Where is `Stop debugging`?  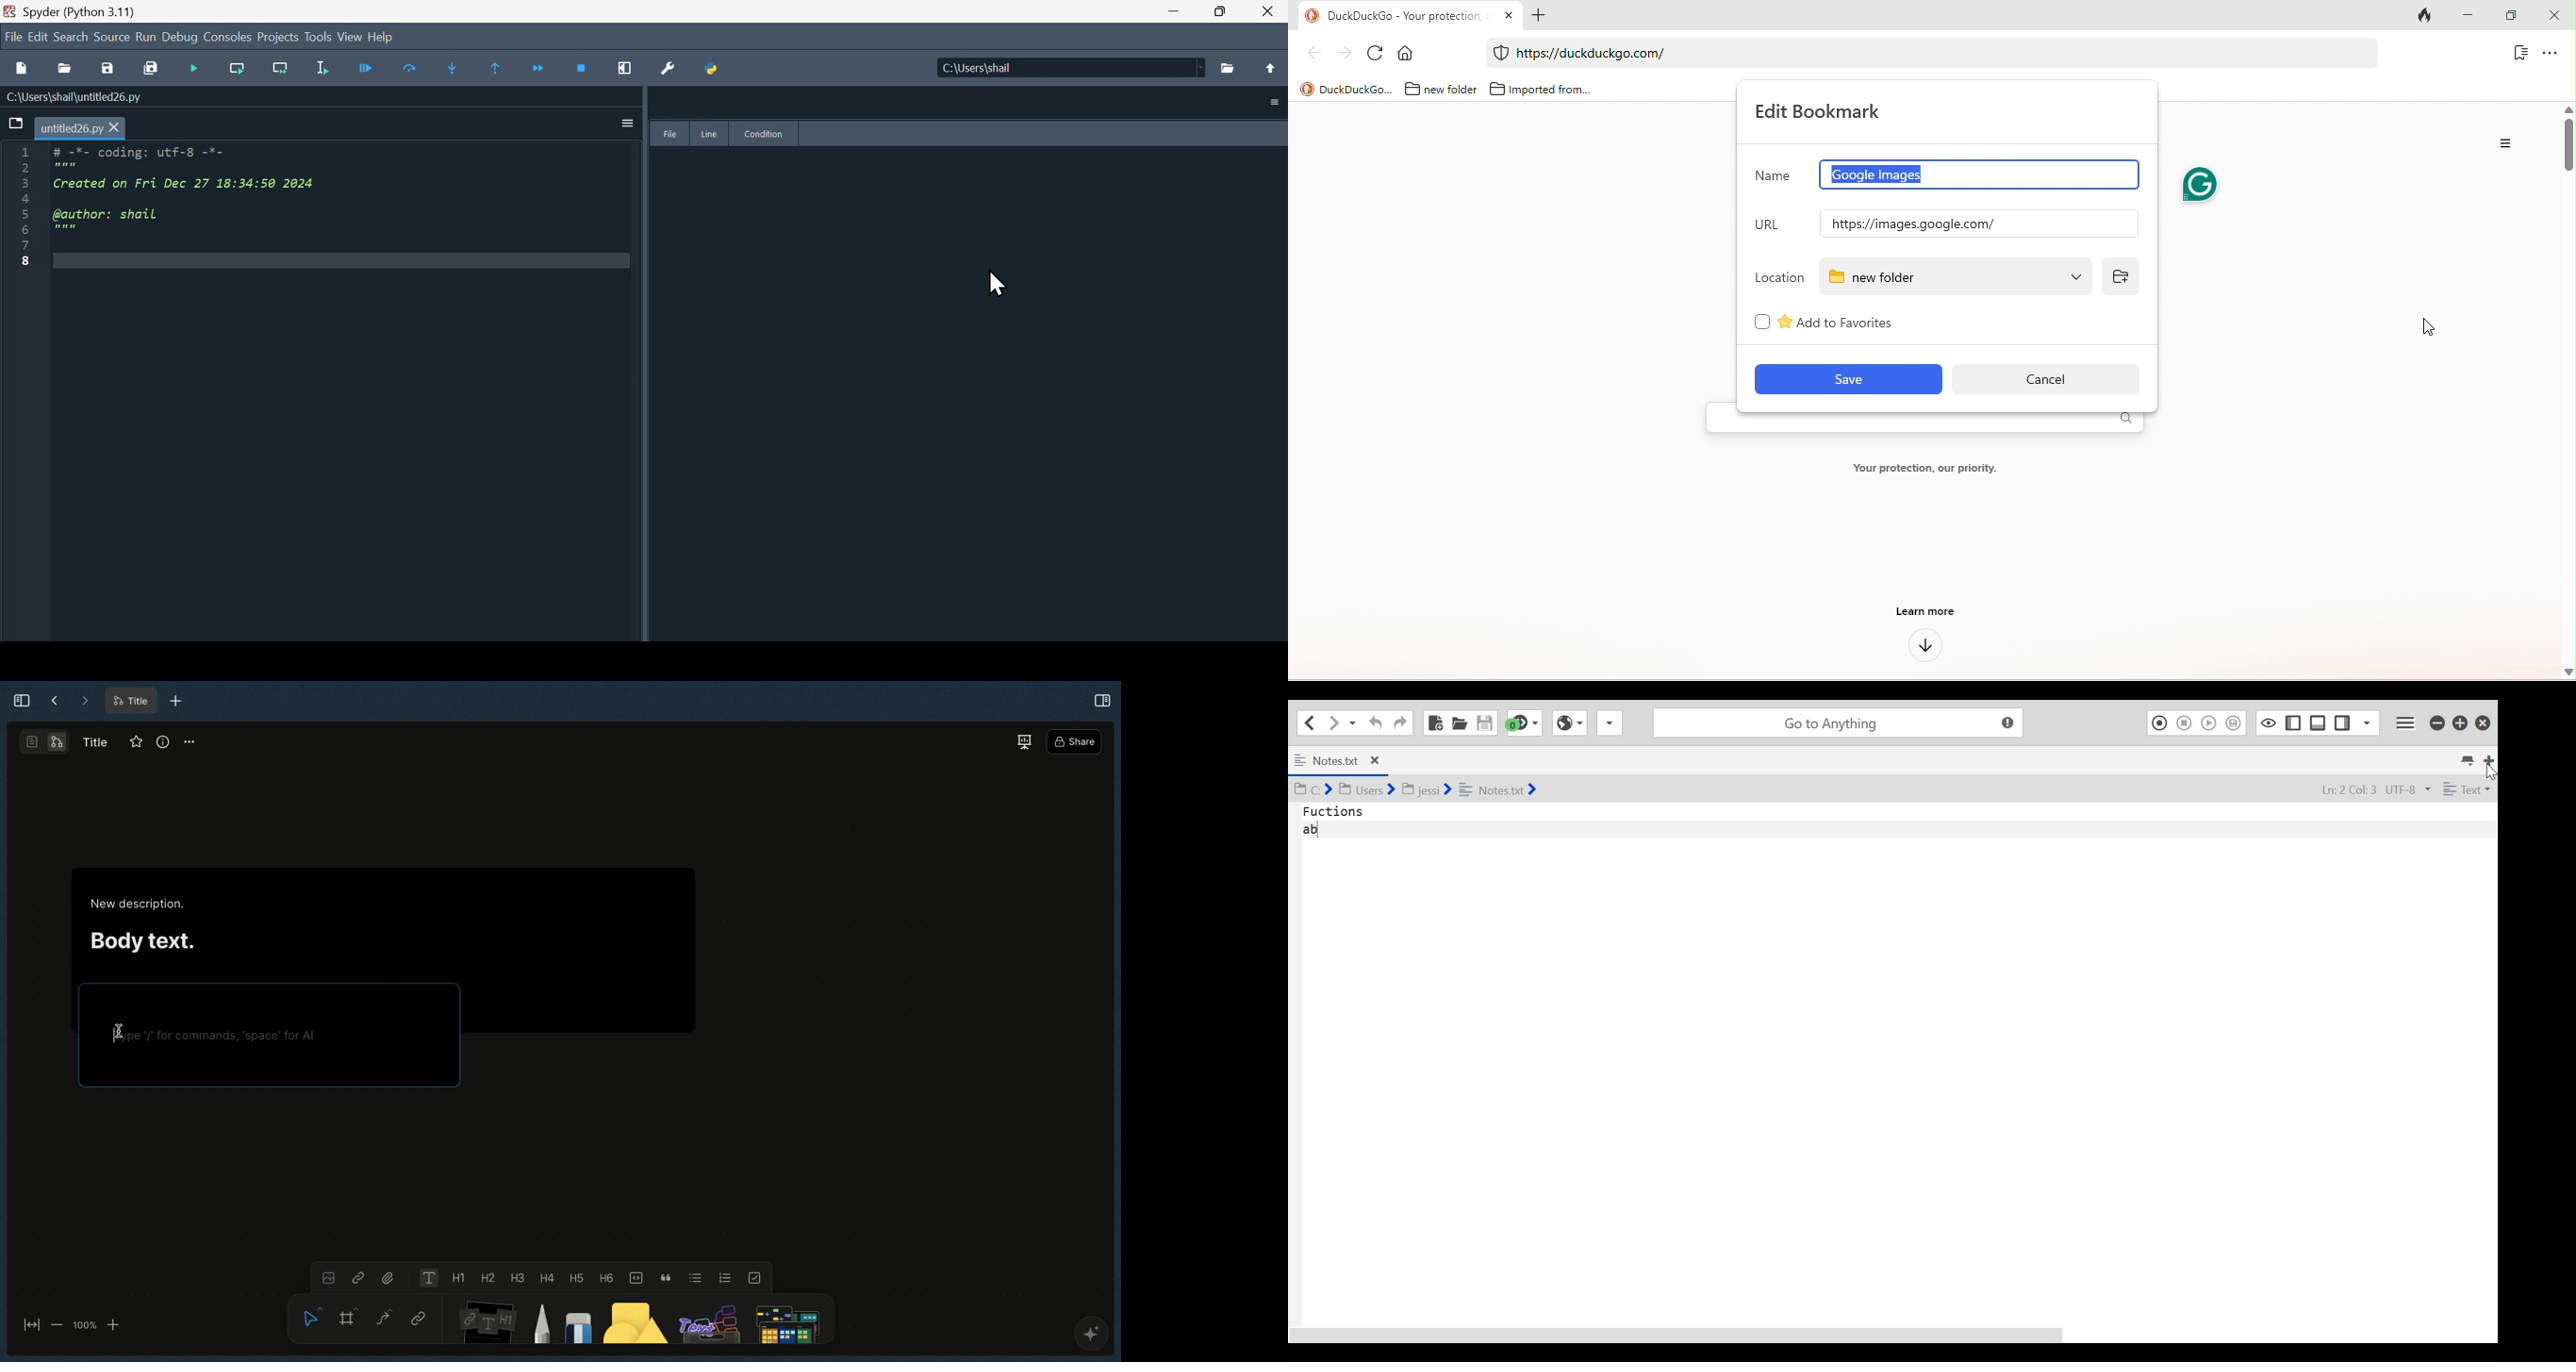 Stop debugging is located at coordinates (589, 69).